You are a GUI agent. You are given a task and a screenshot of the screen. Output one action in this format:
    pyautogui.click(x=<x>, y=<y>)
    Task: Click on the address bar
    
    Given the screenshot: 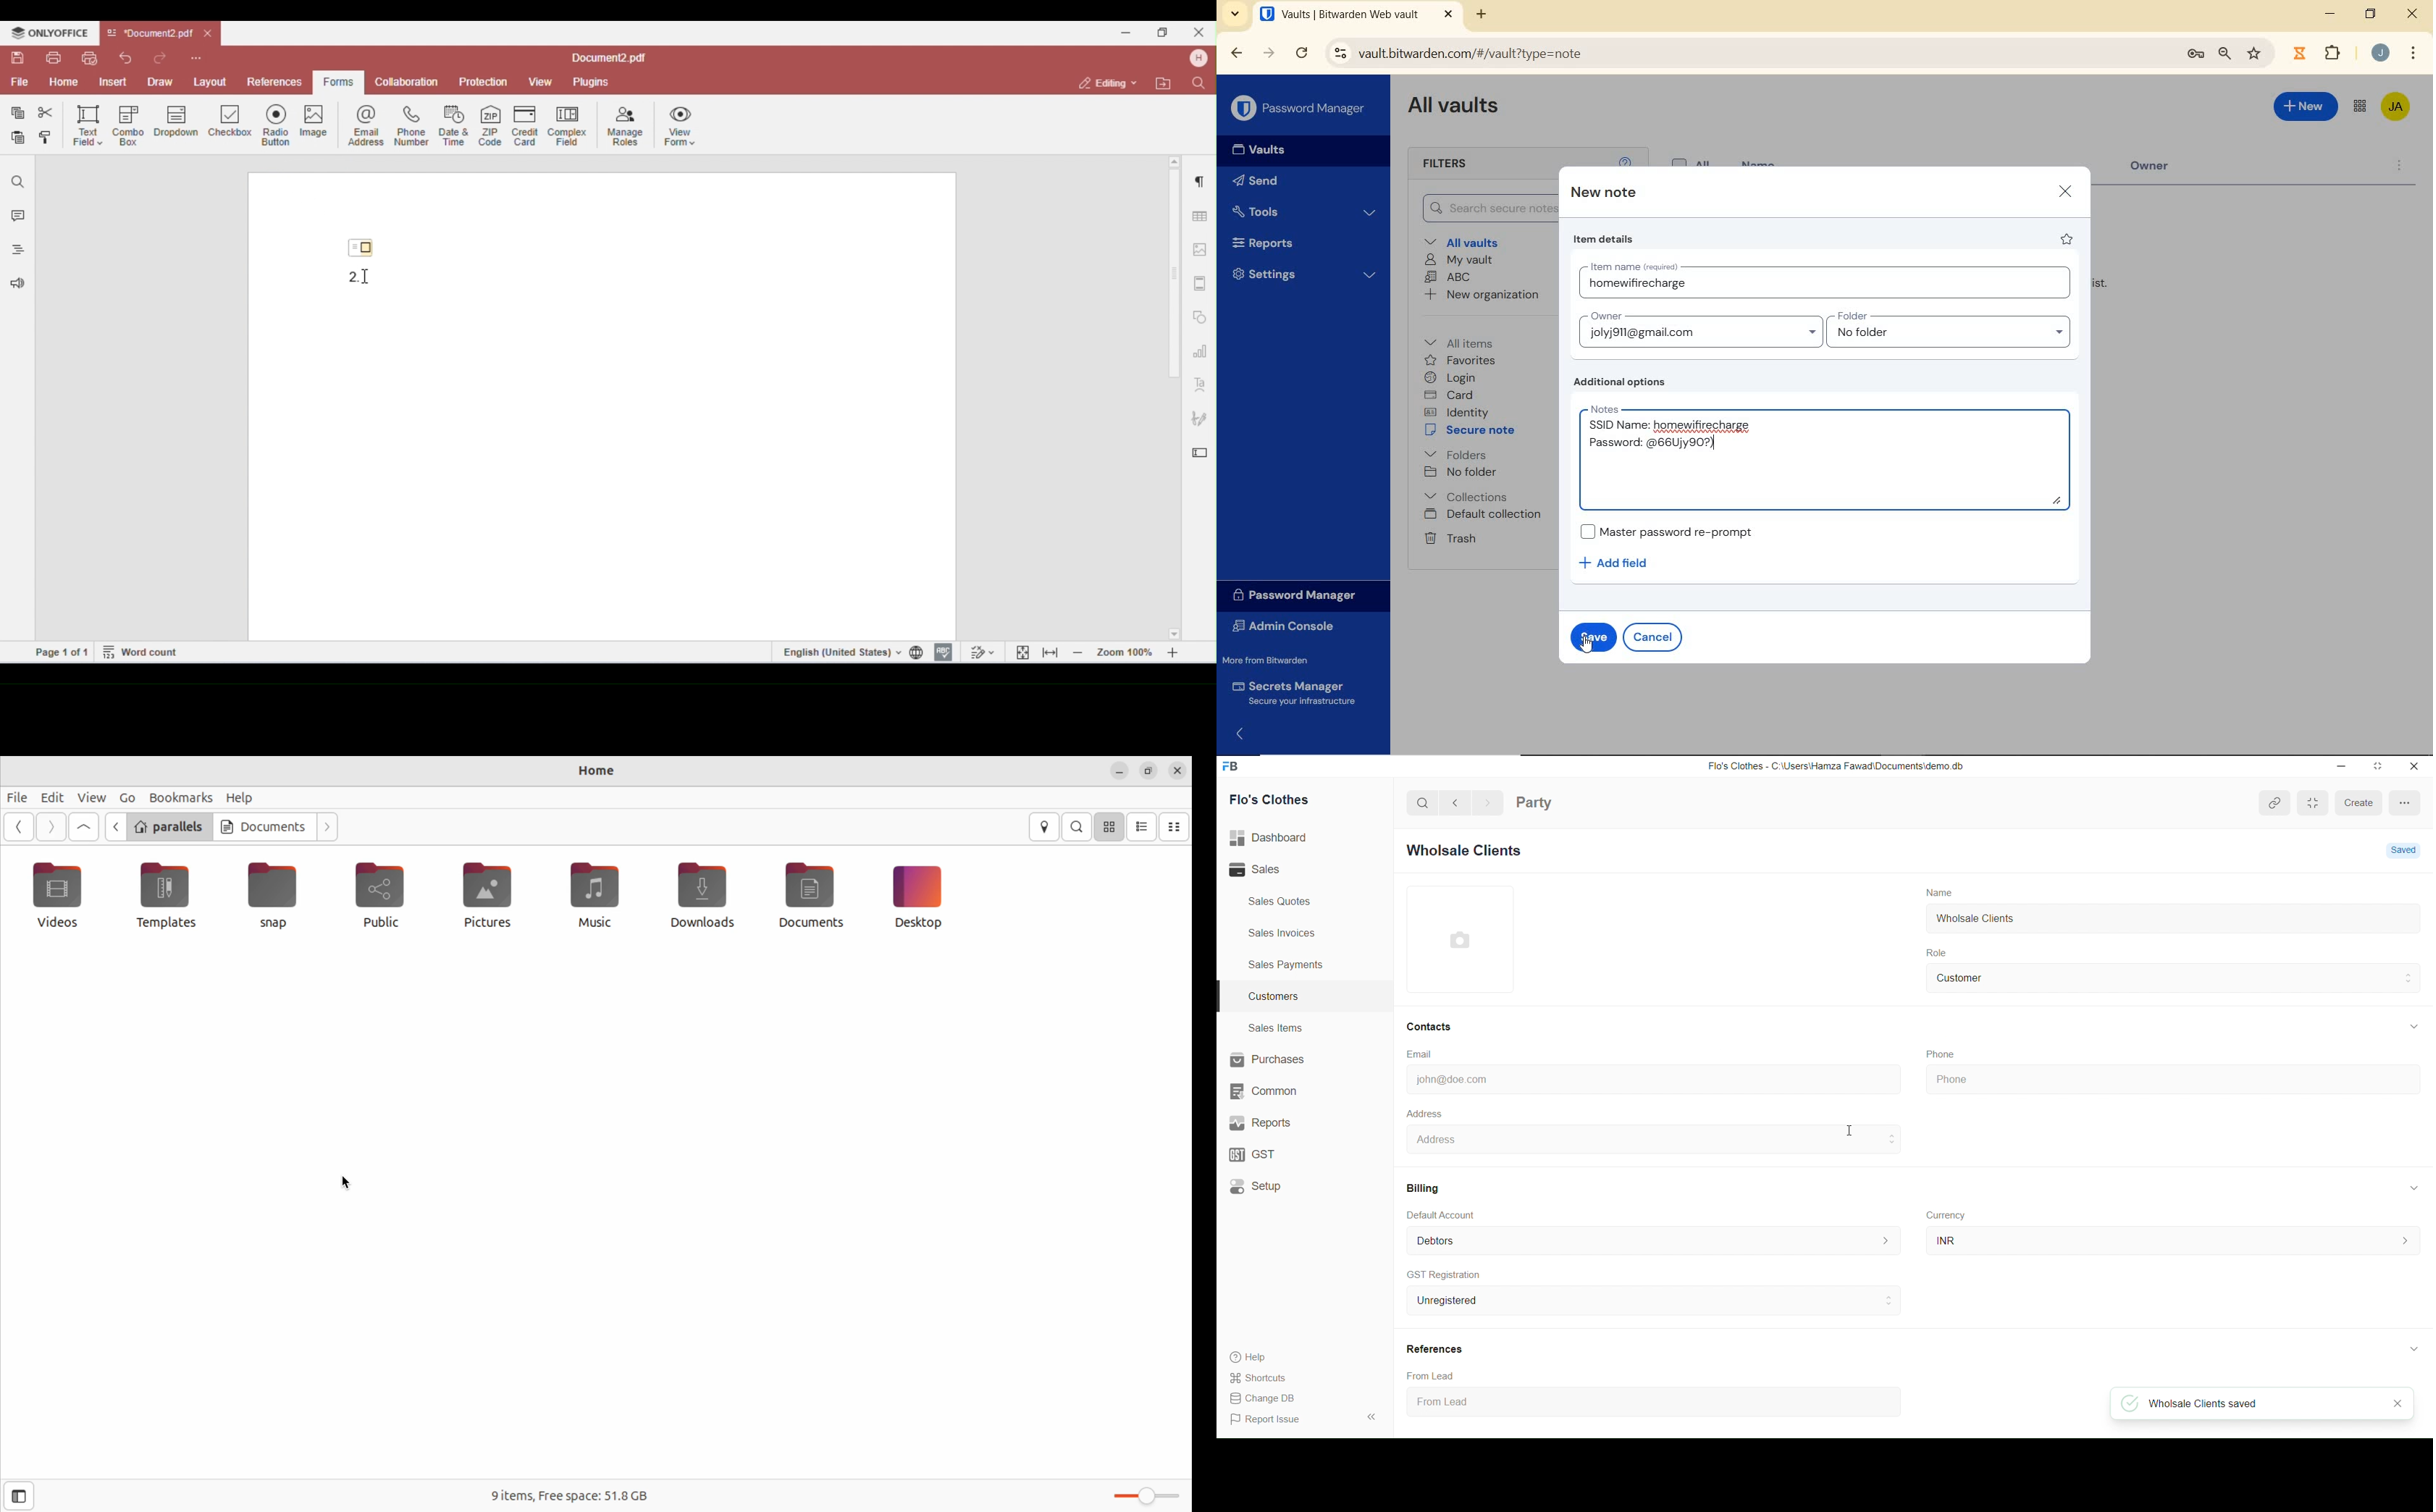 What is the action you would take?
    pyautogui.click(x=1745, y=54)
    